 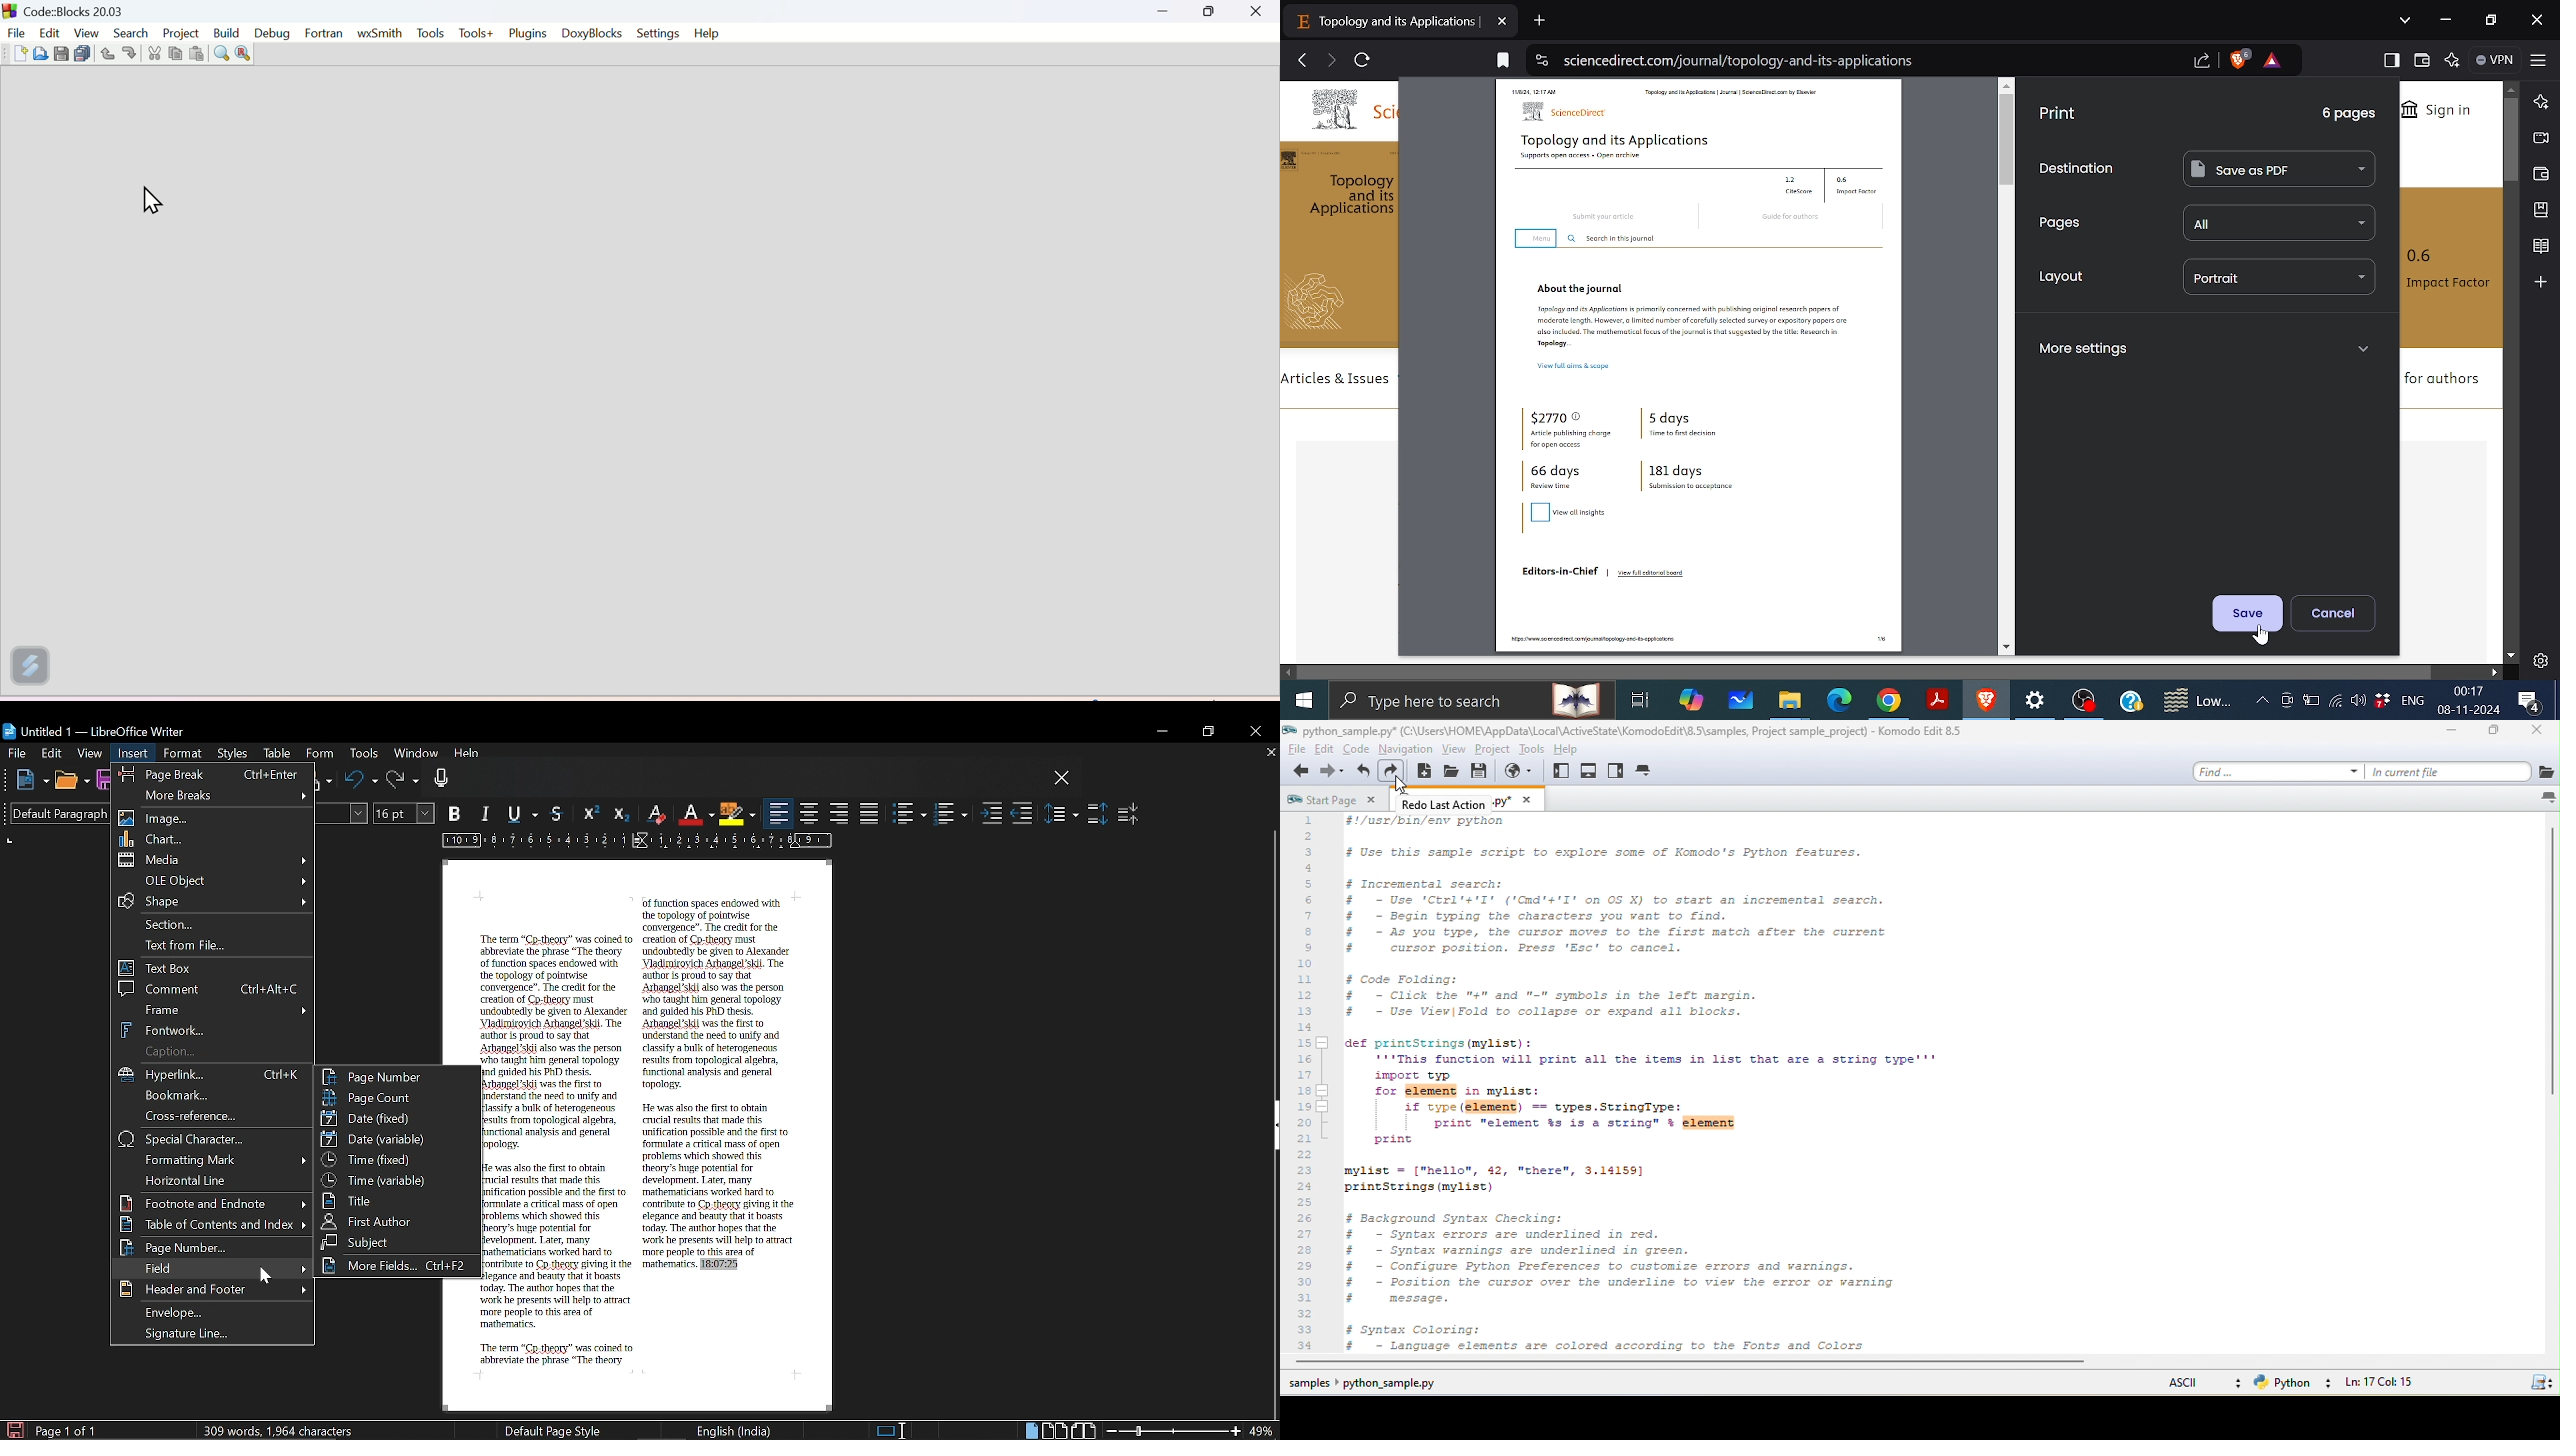 I want to click on Window, so click(x=414, y=755).